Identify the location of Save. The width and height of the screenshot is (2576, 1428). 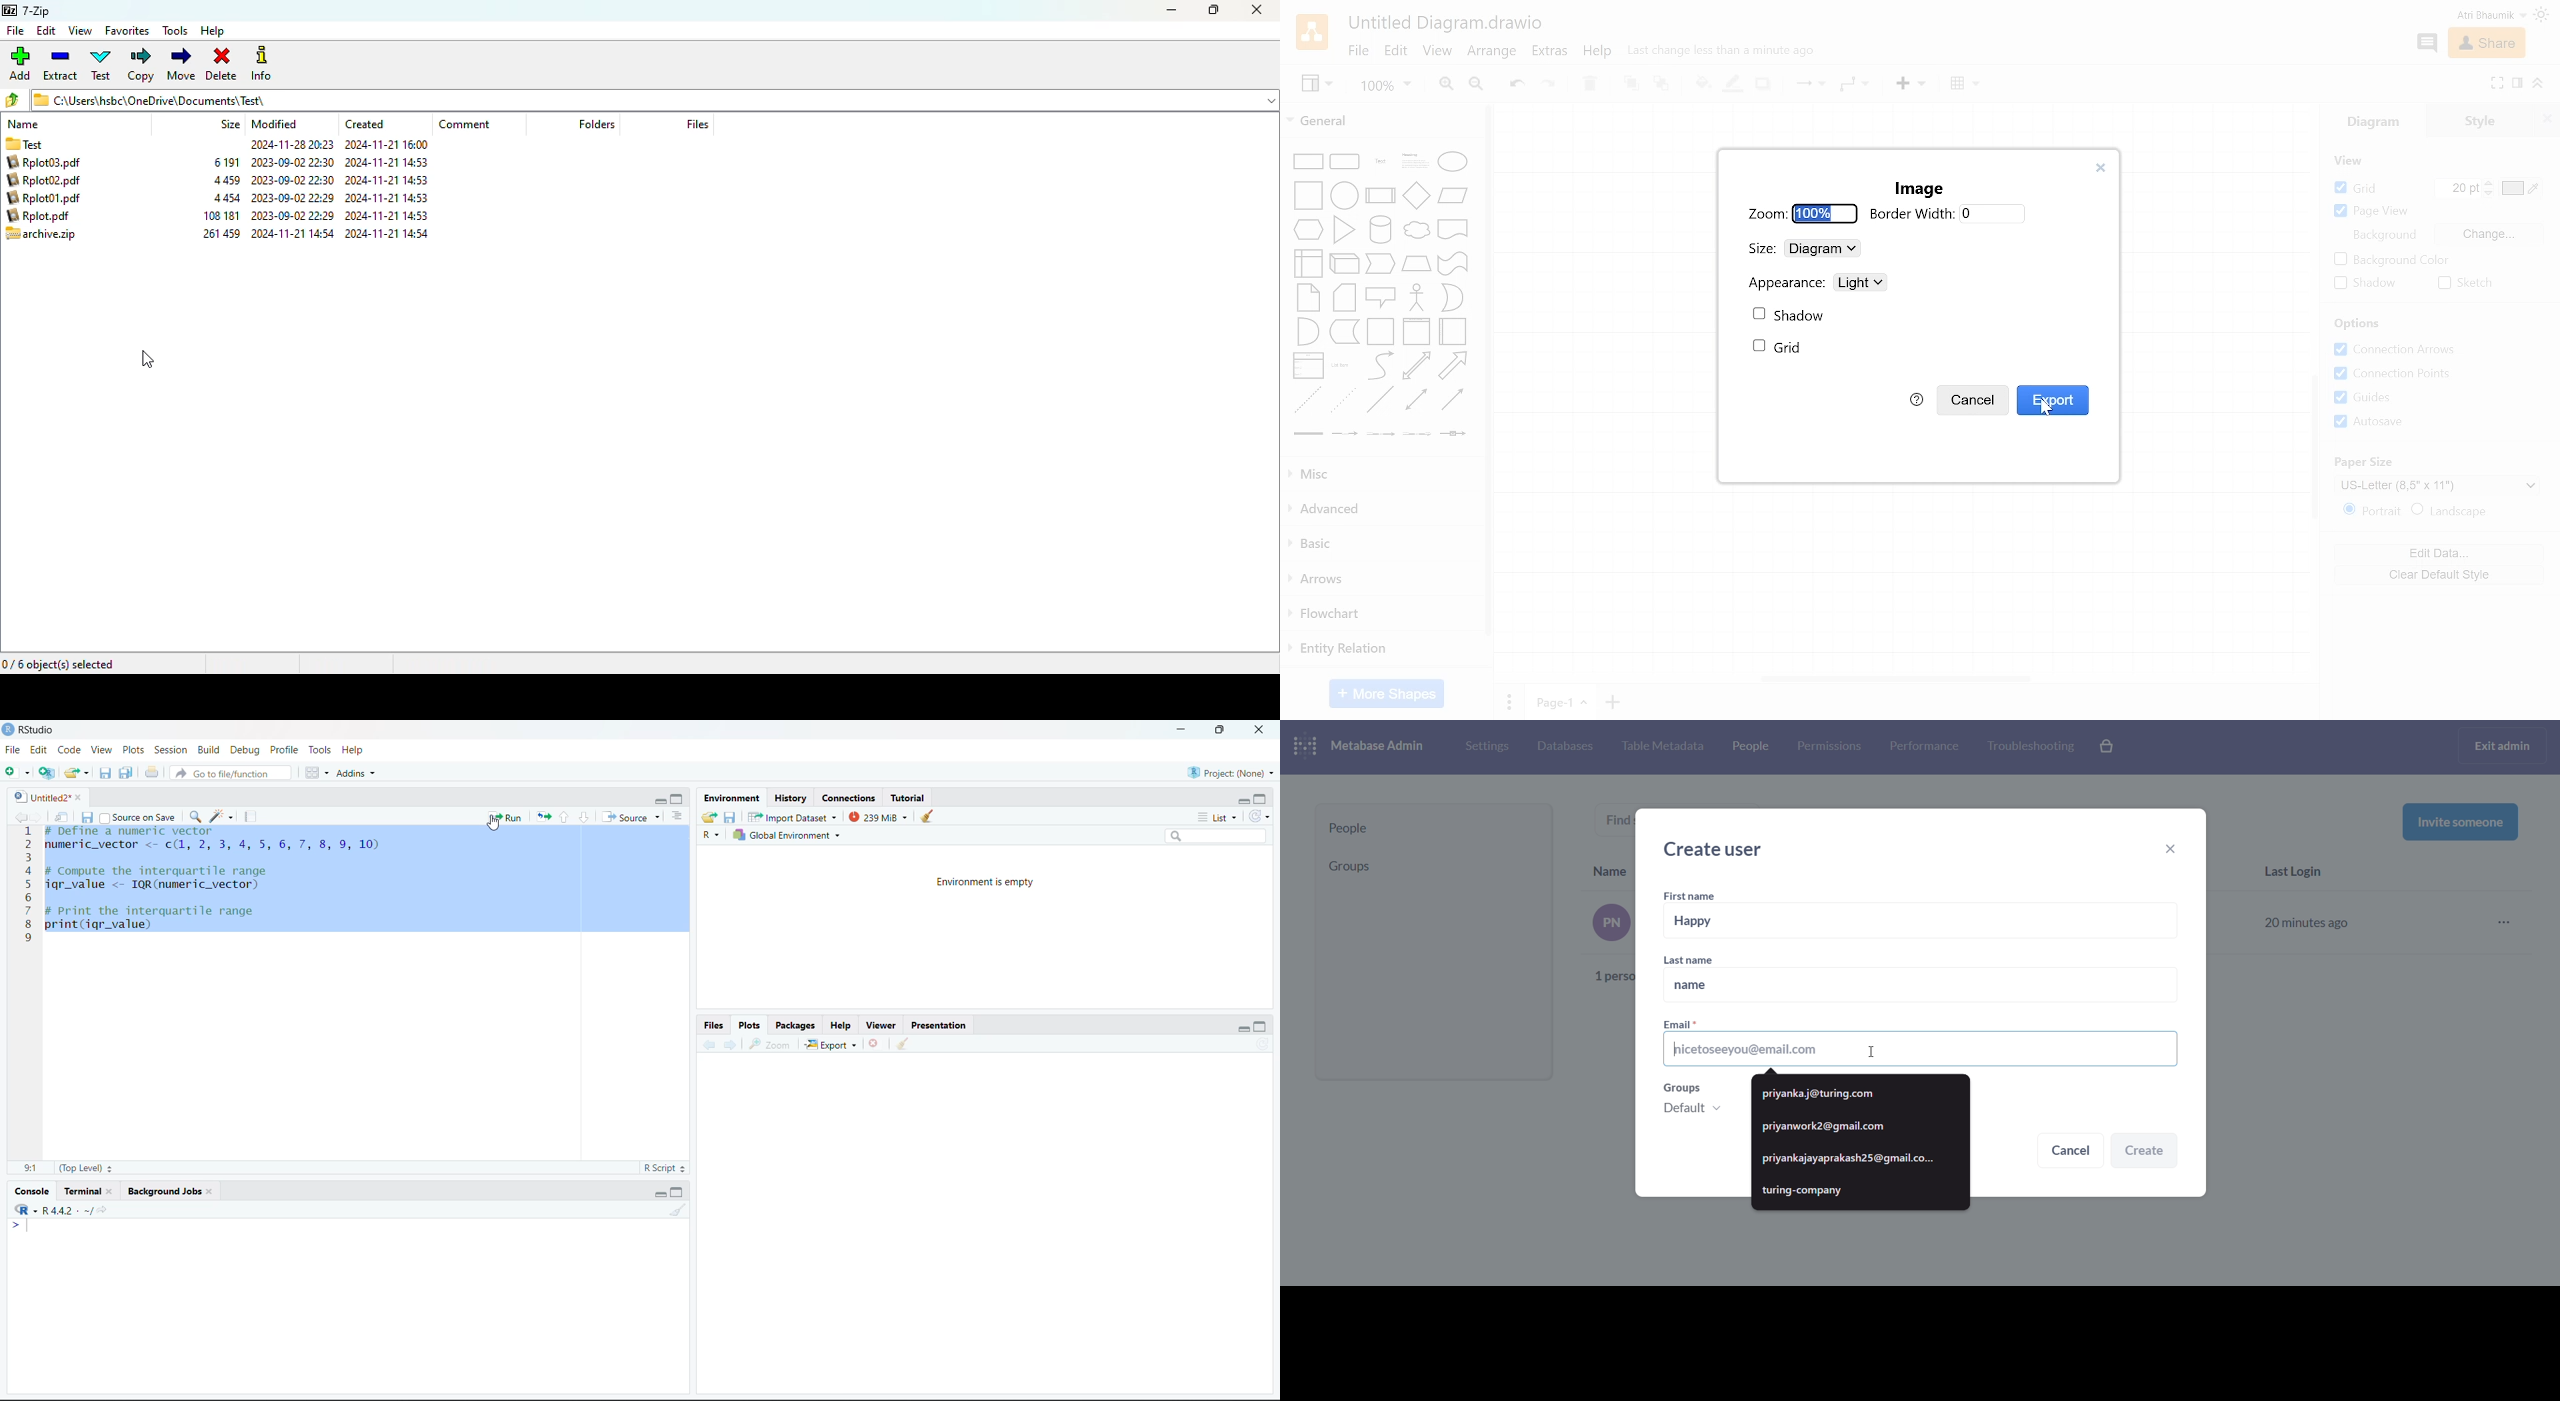
(1476, 23).